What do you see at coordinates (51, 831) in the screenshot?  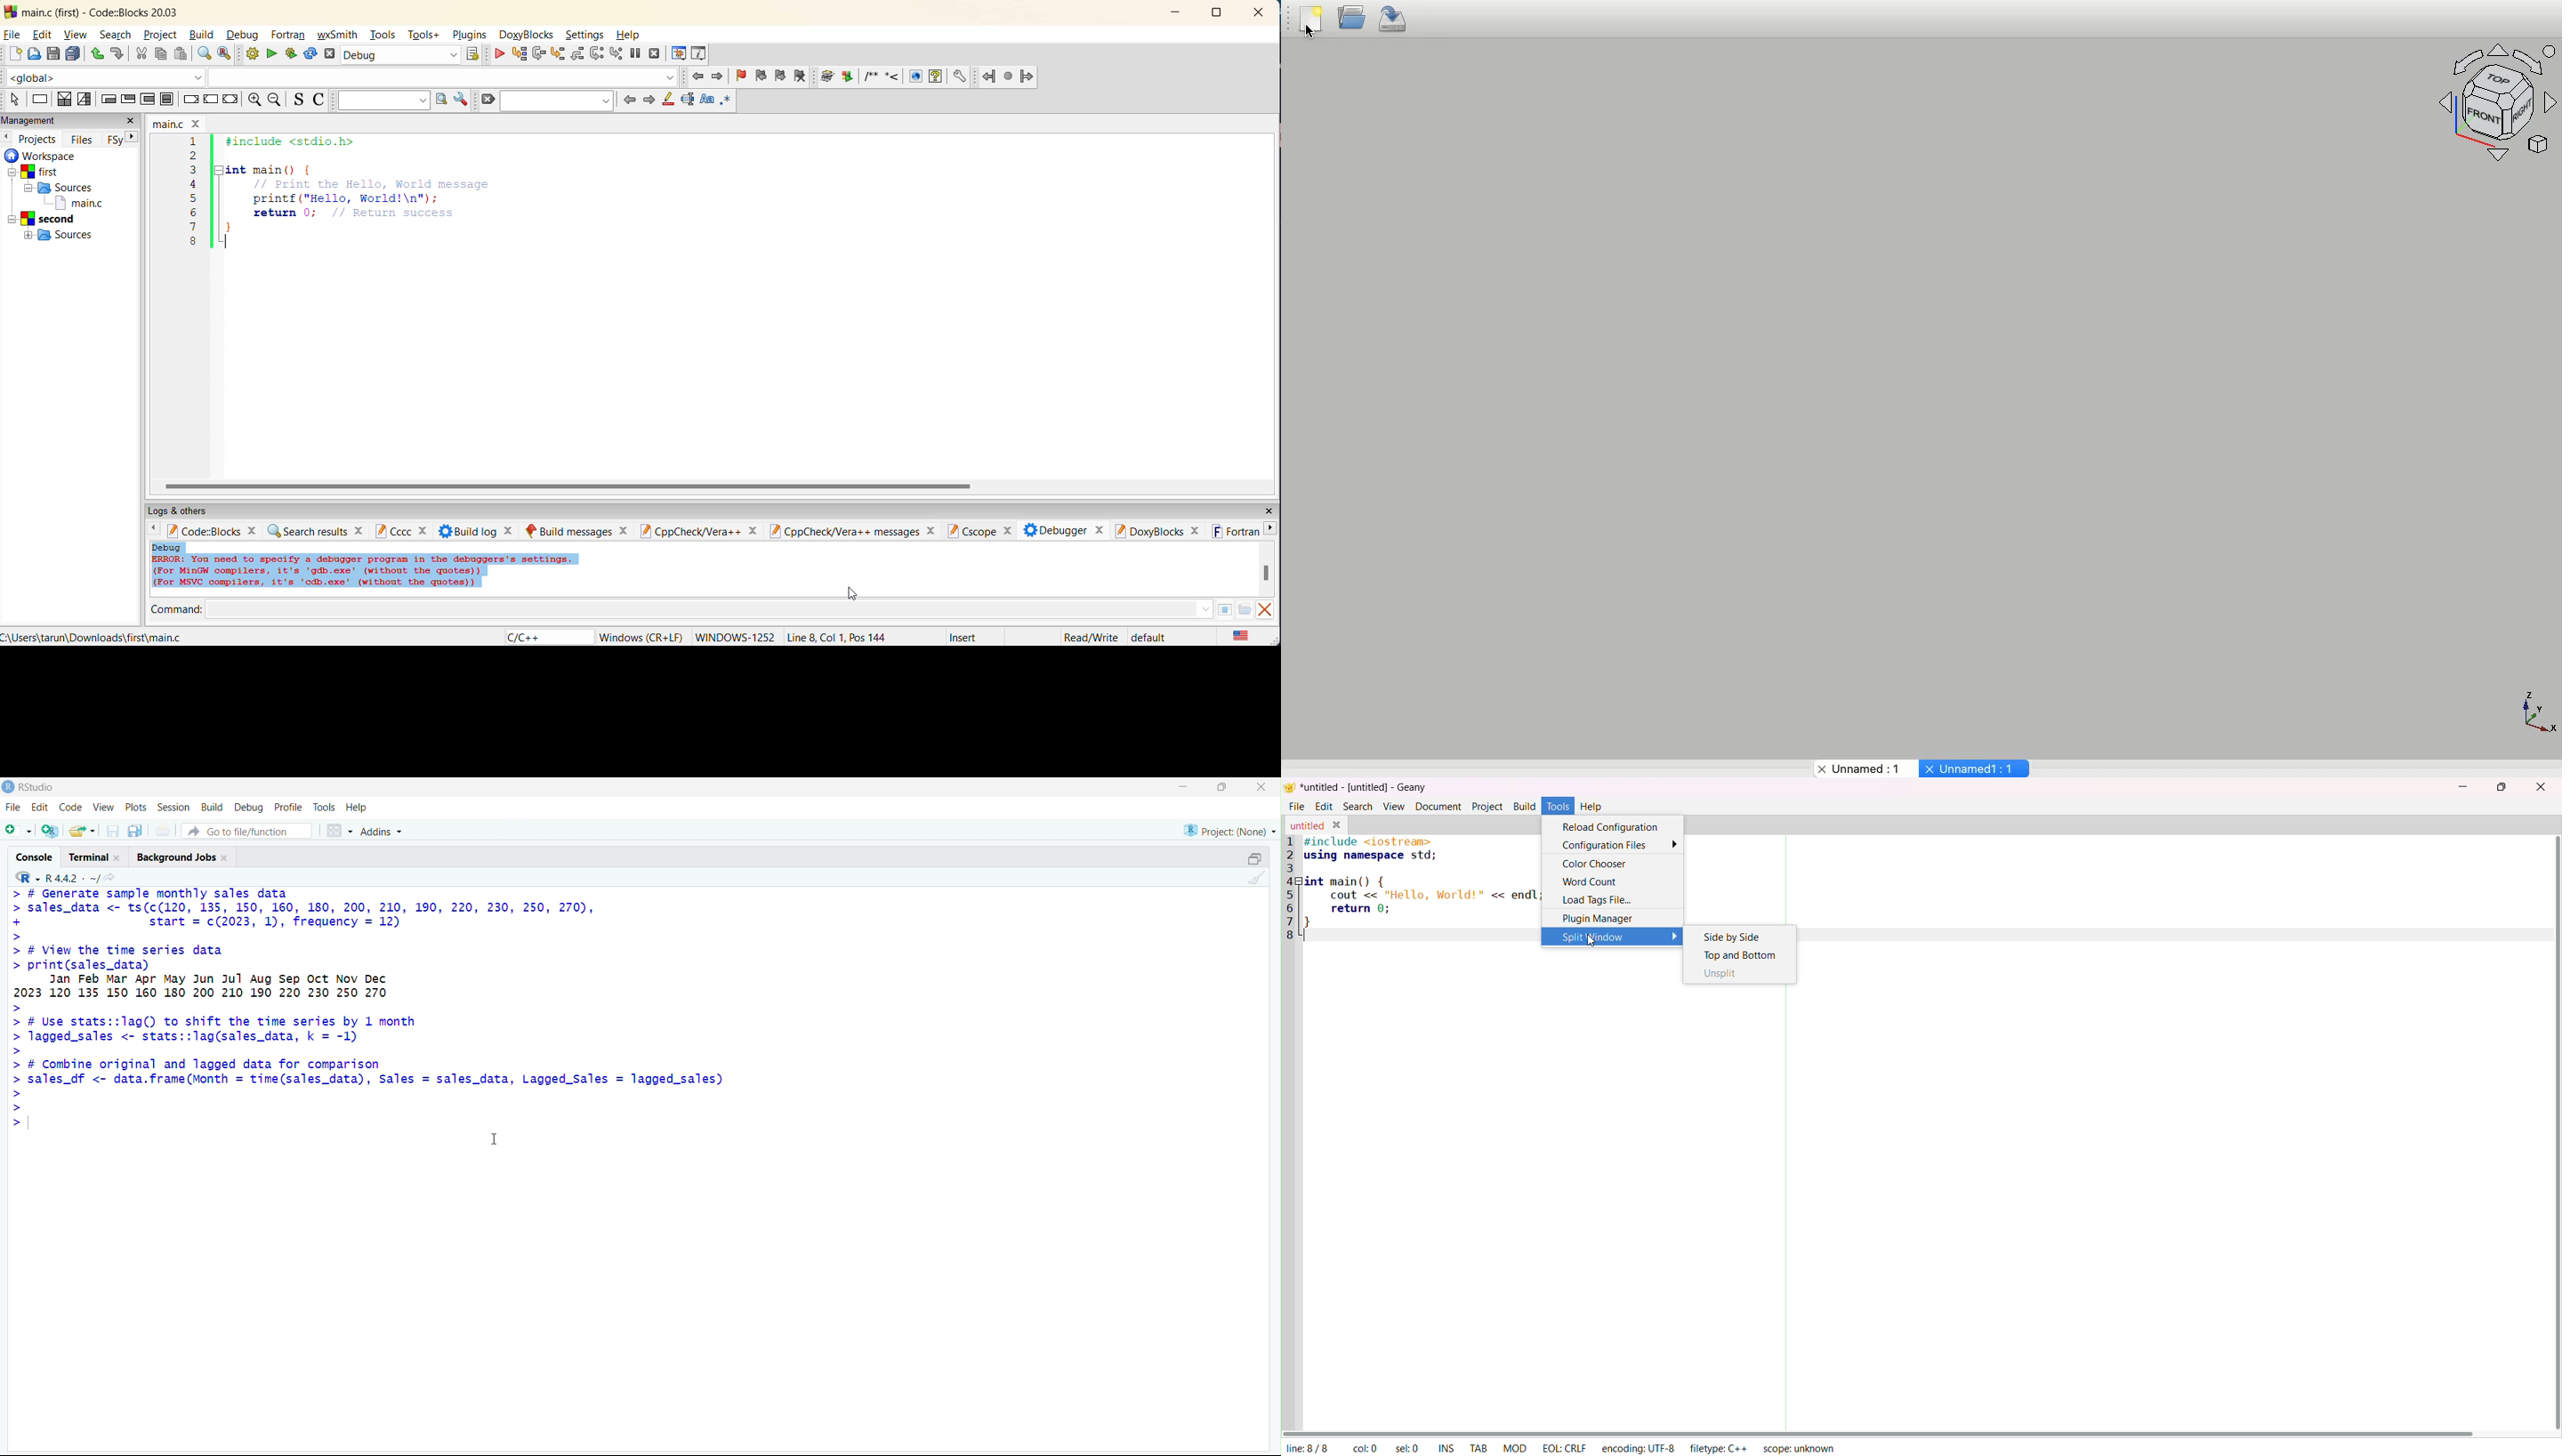 I see `create a new project` at bounding box center [51, 831].